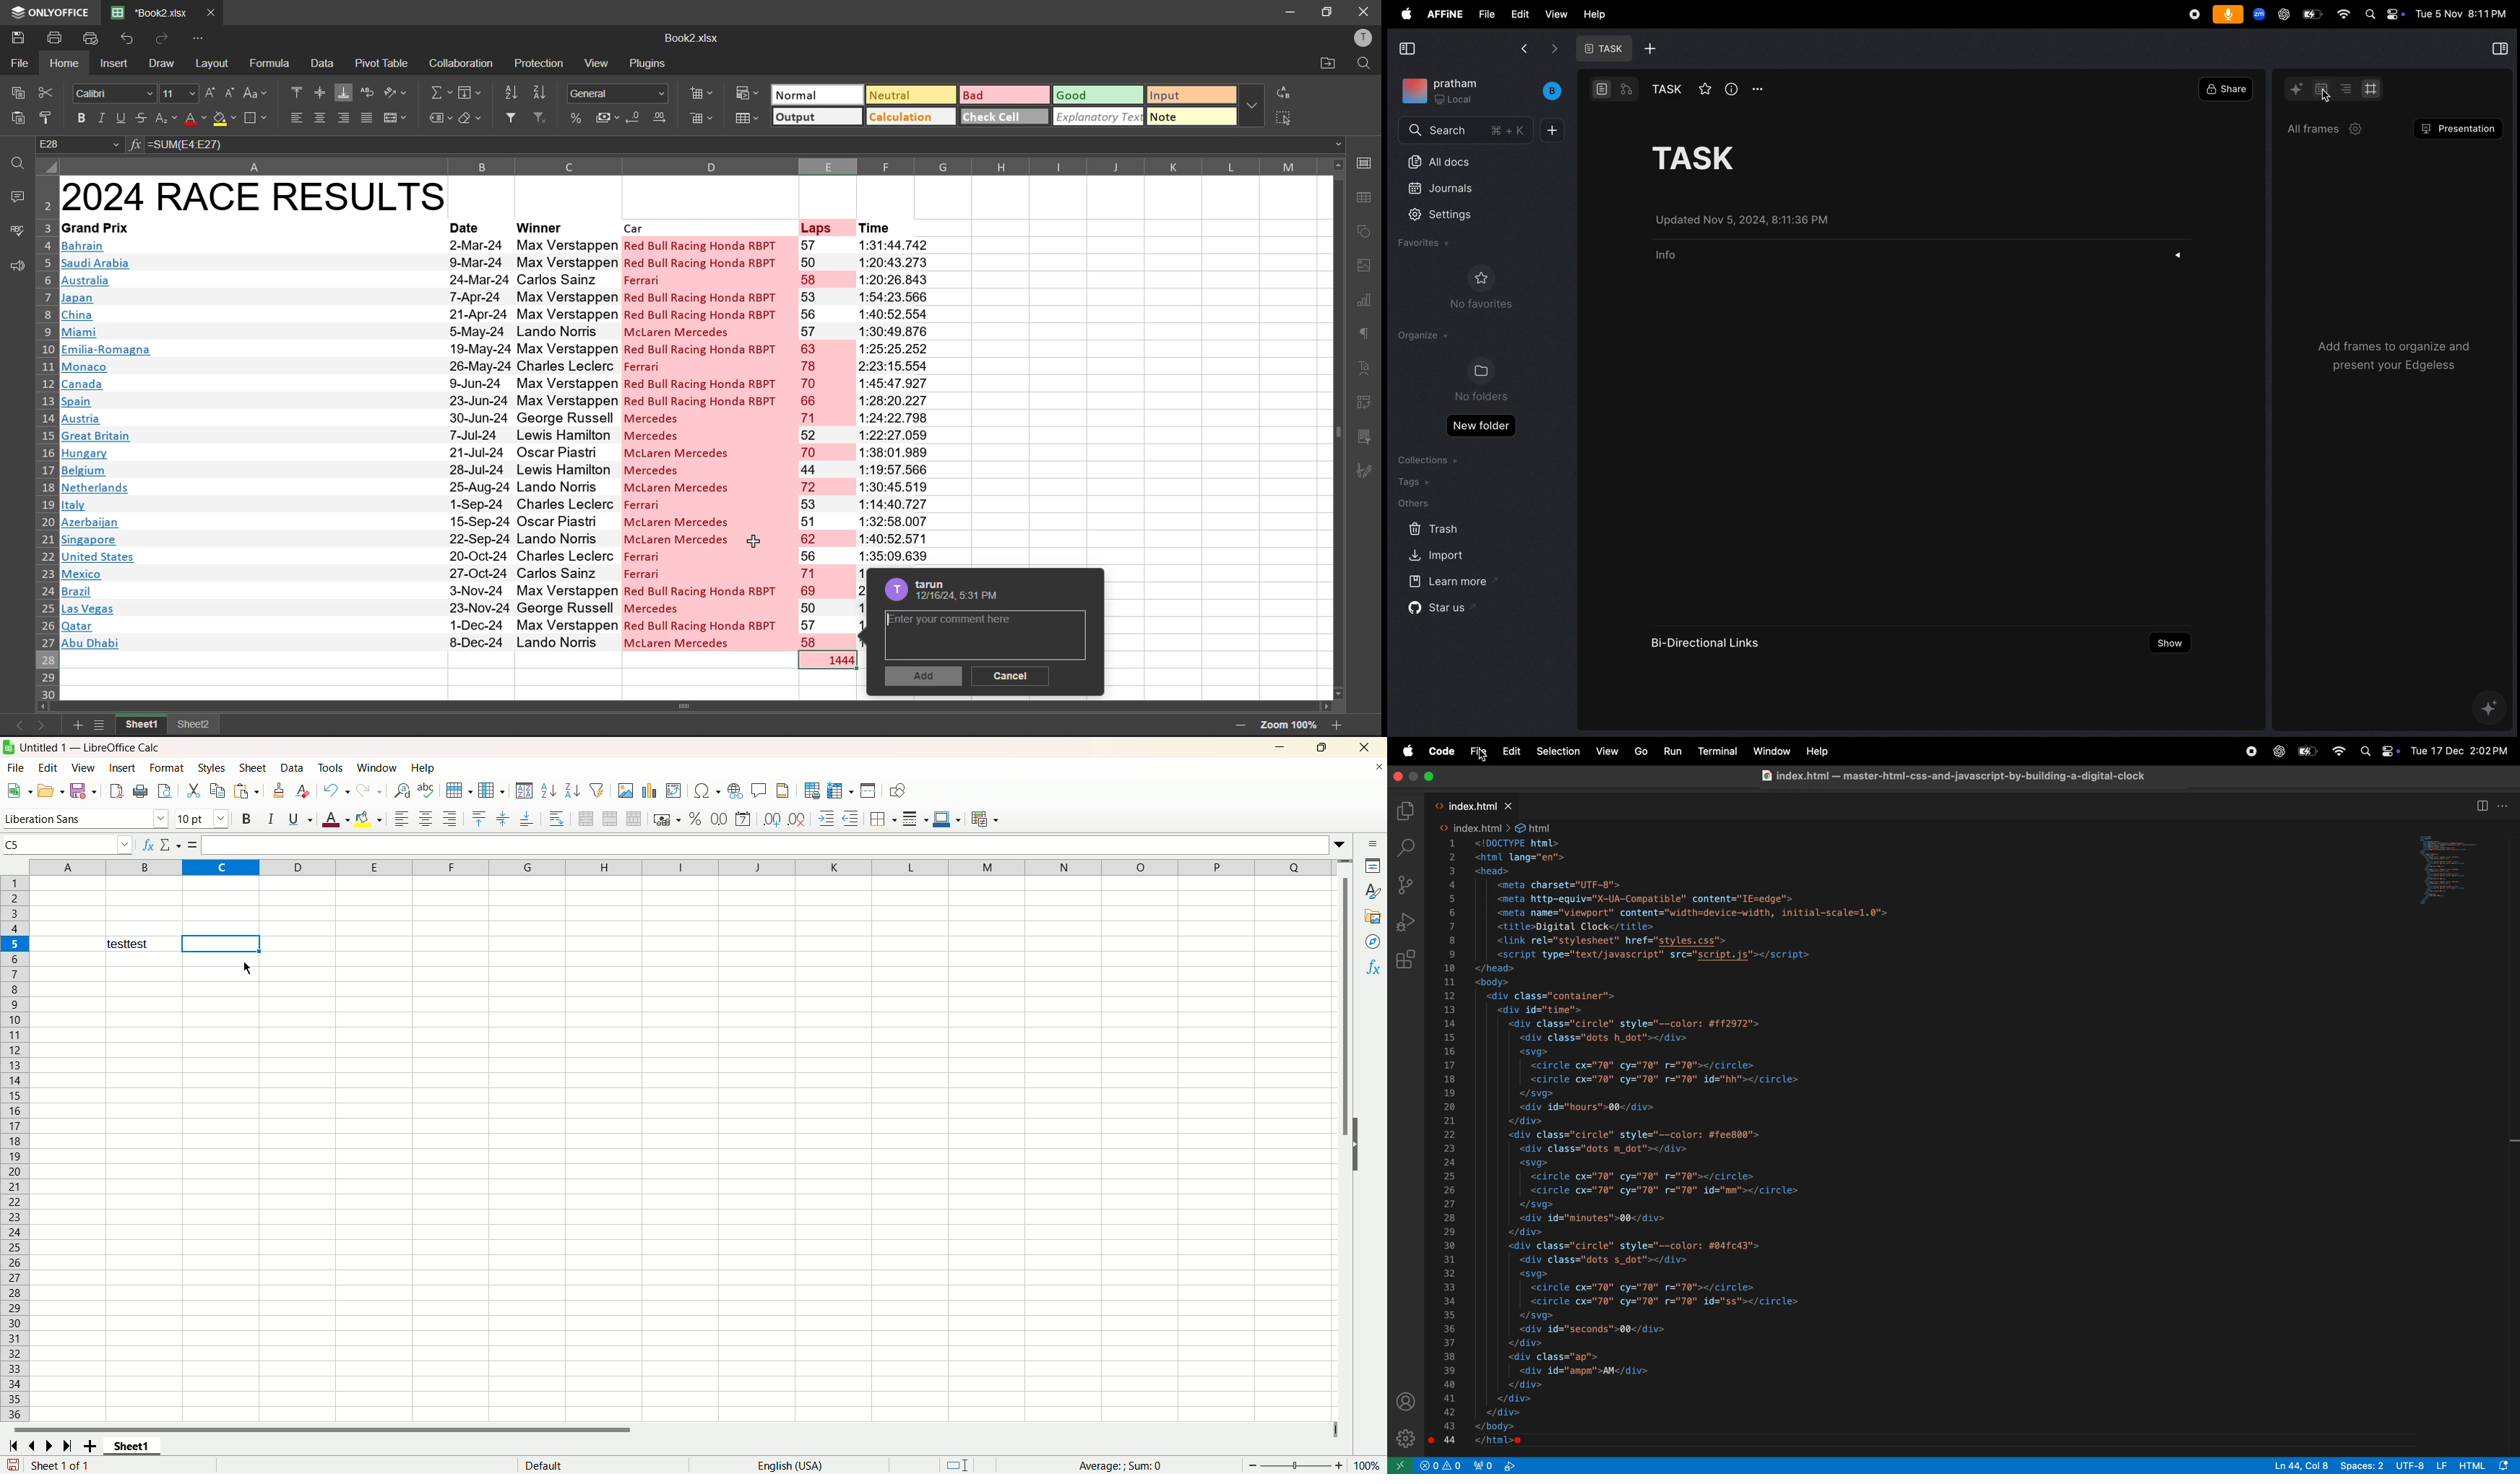  I want to click on help, so click(1593, 13).